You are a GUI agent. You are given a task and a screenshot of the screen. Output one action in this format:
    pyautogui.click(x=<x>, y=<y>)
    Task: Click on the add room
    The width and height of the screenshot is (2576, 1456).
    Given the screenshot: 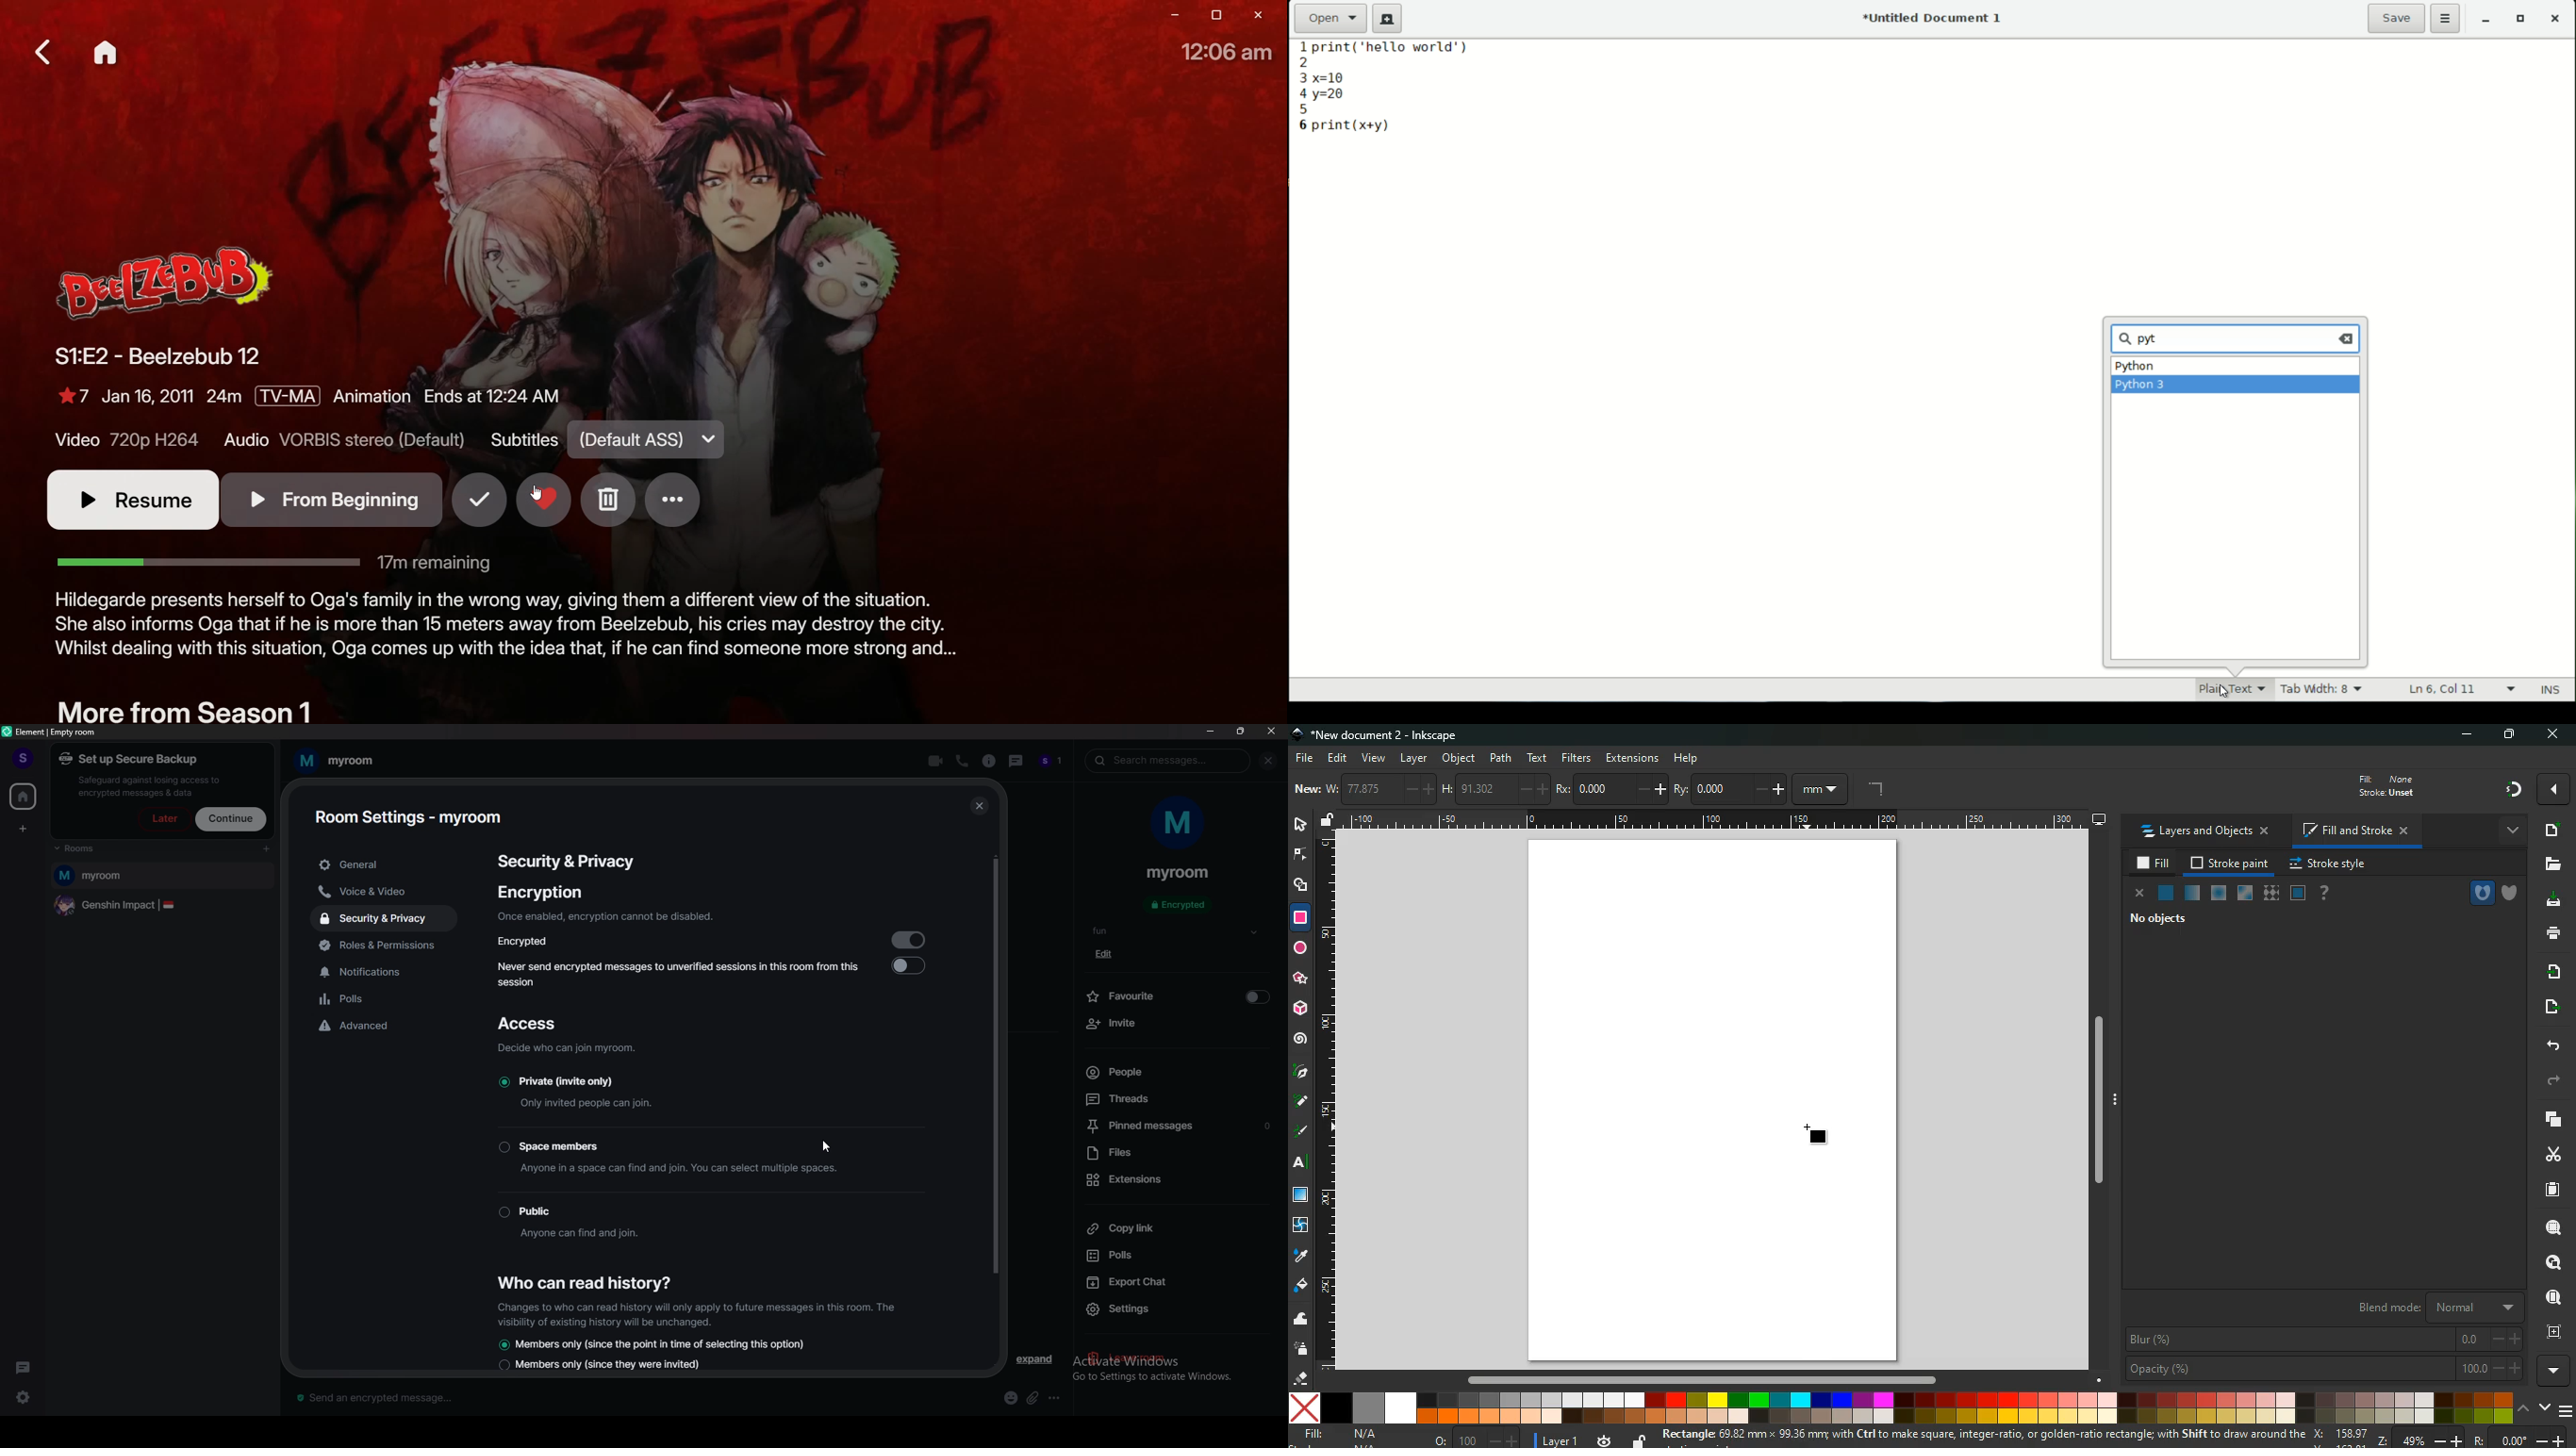 What is the action you would take?
    pyautogui.click(x=266, y=849)
    